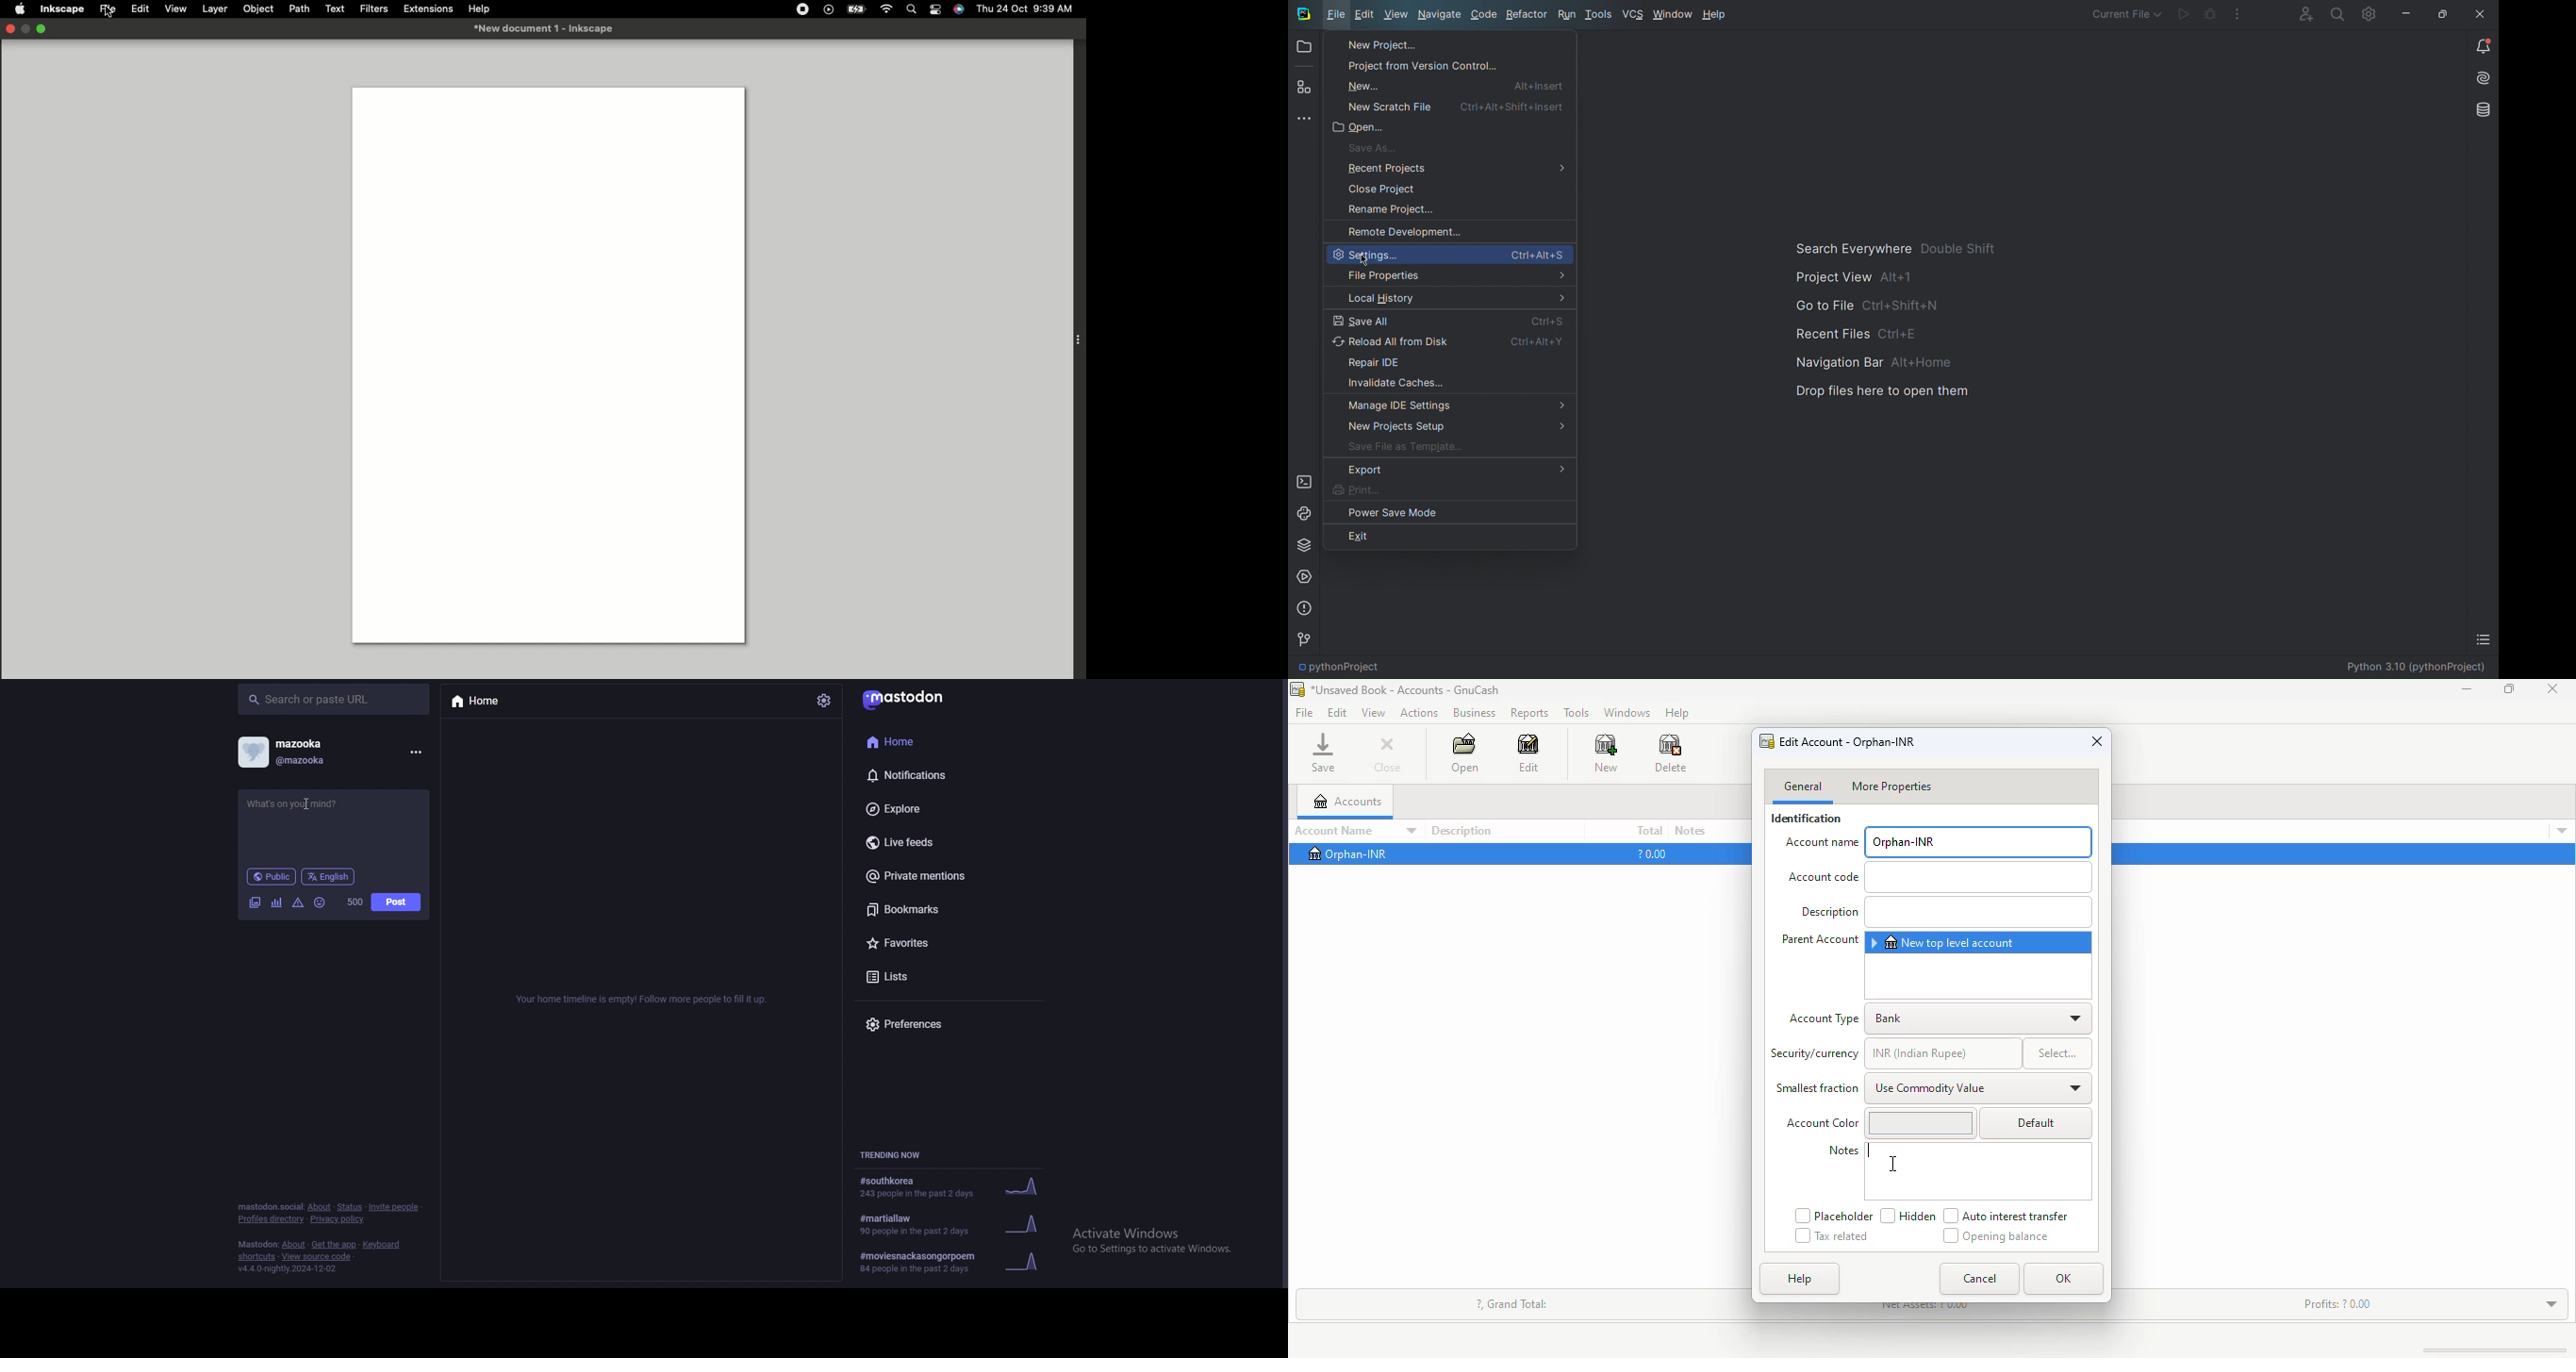 This screenshot has width=2576, height=1372. I want to click on menu, so click(416, 753).